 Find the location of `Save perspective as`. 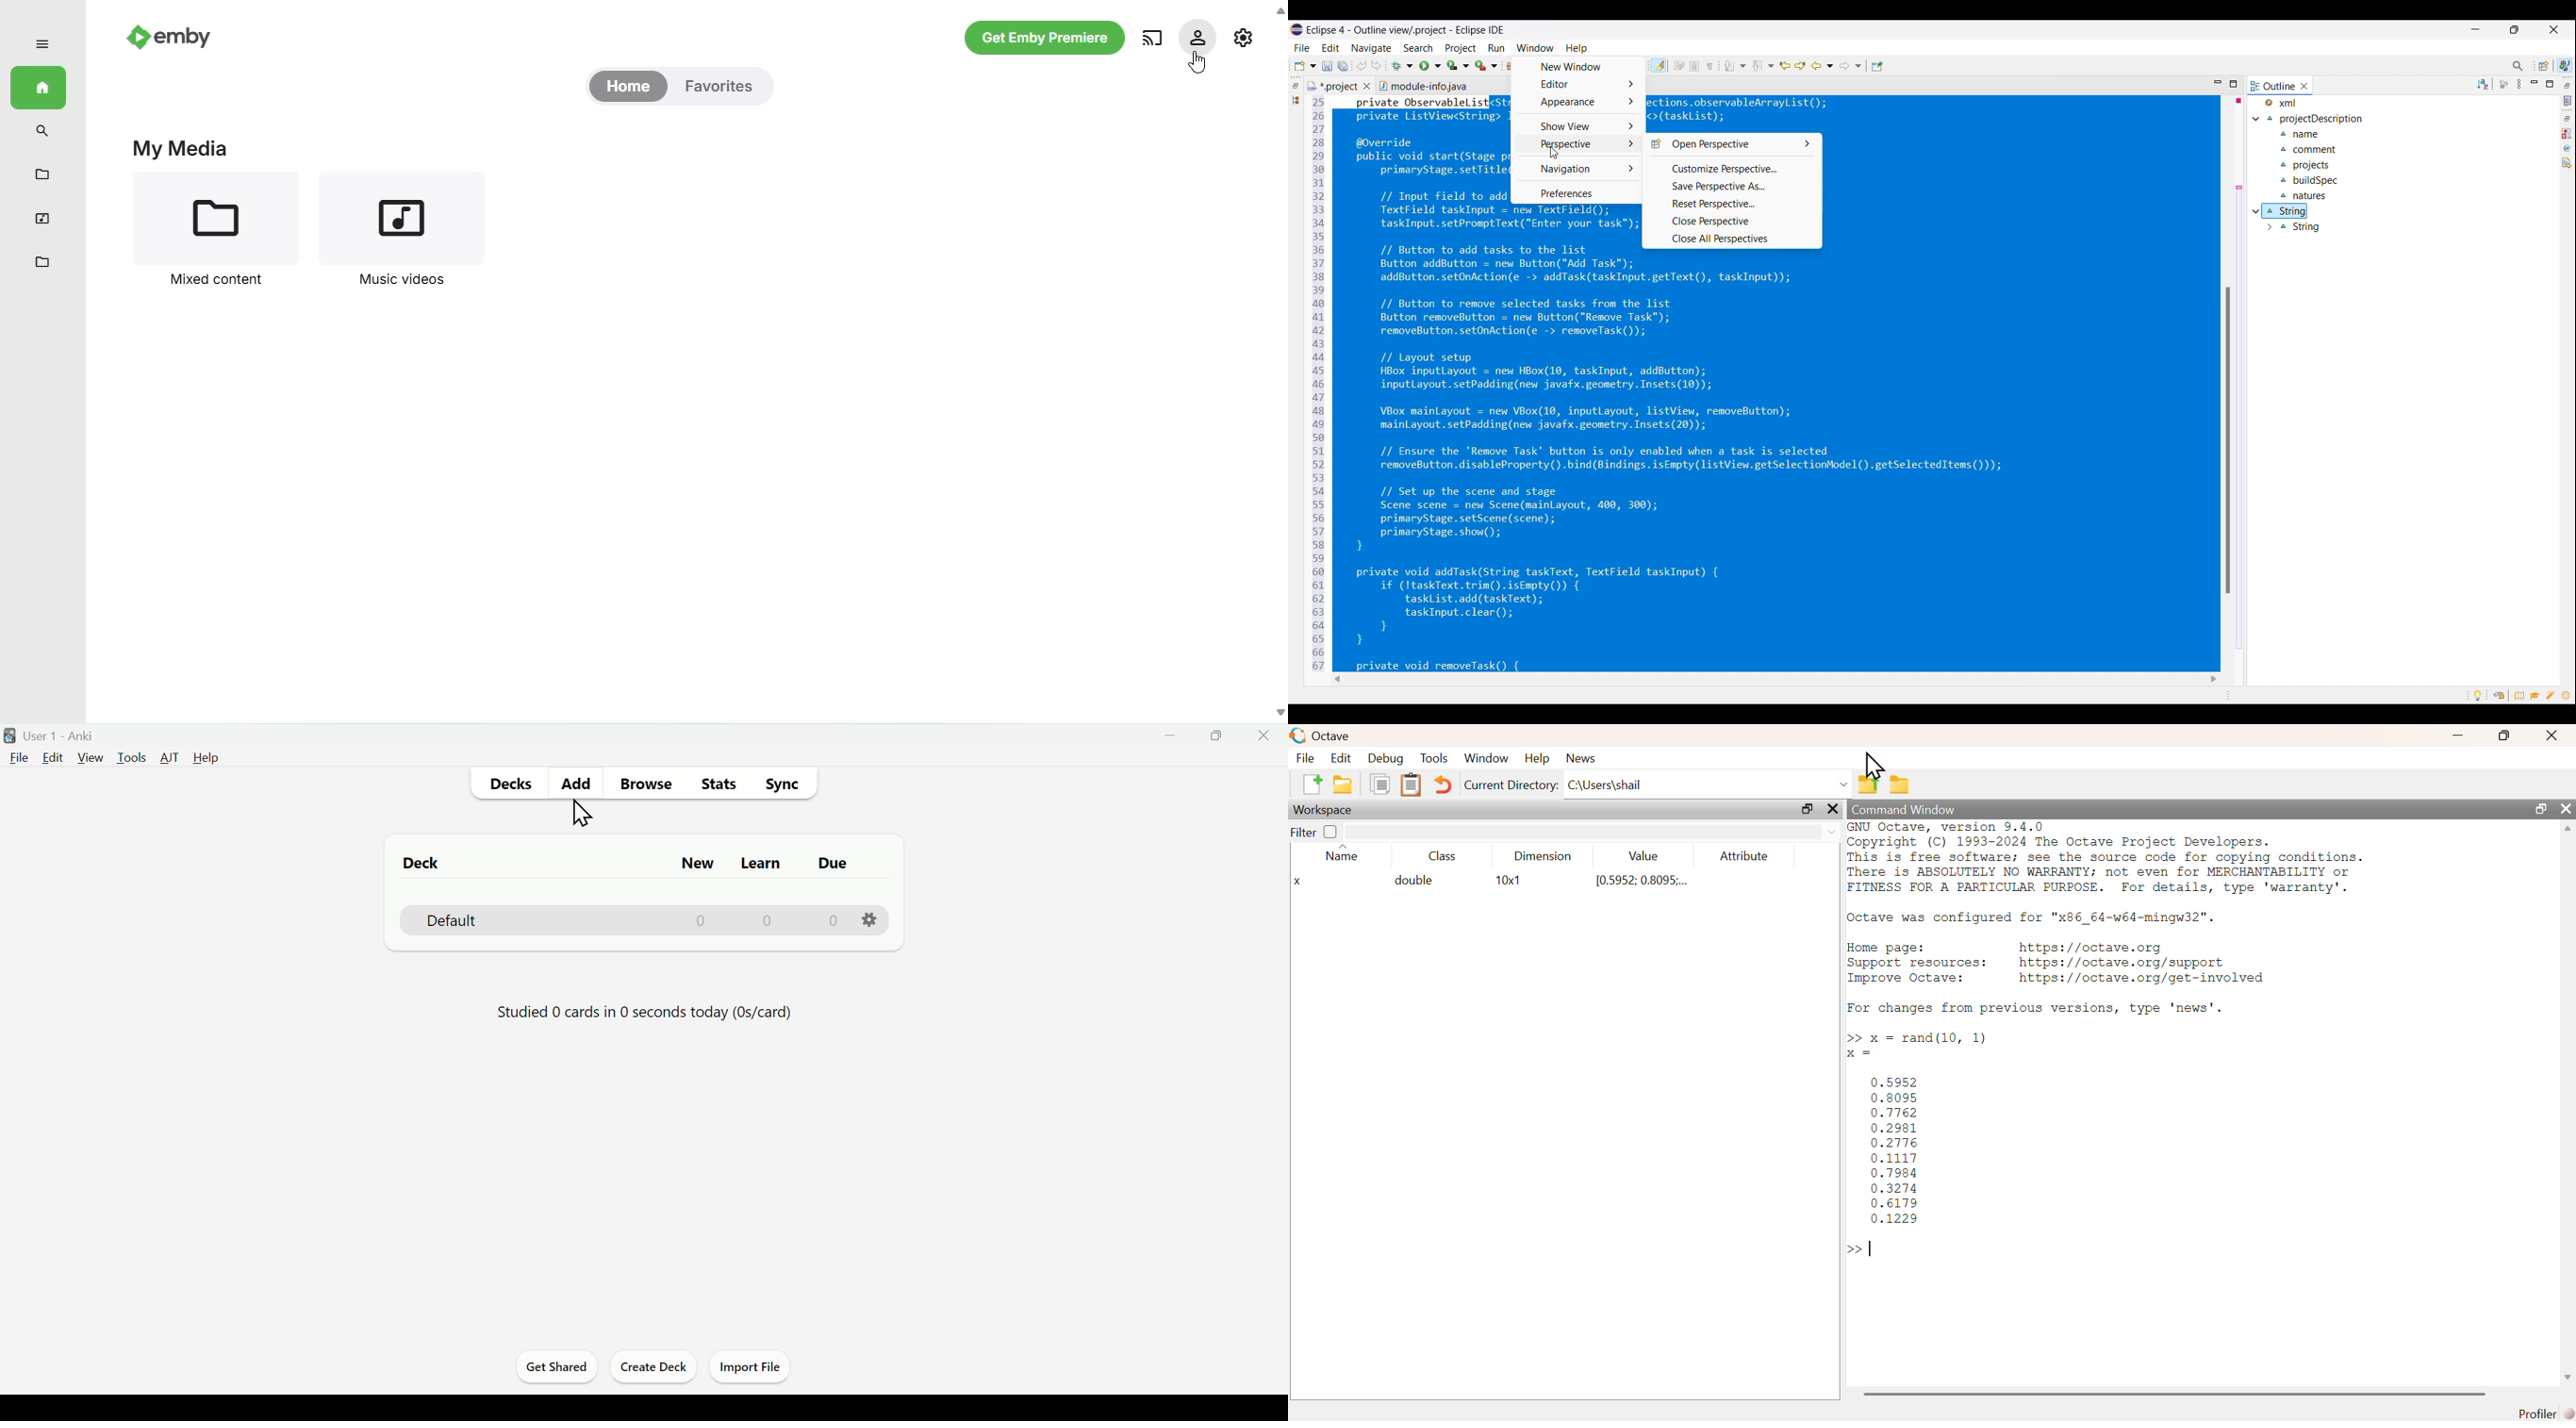

Save perspective as is located at coordinates (1733, 186).